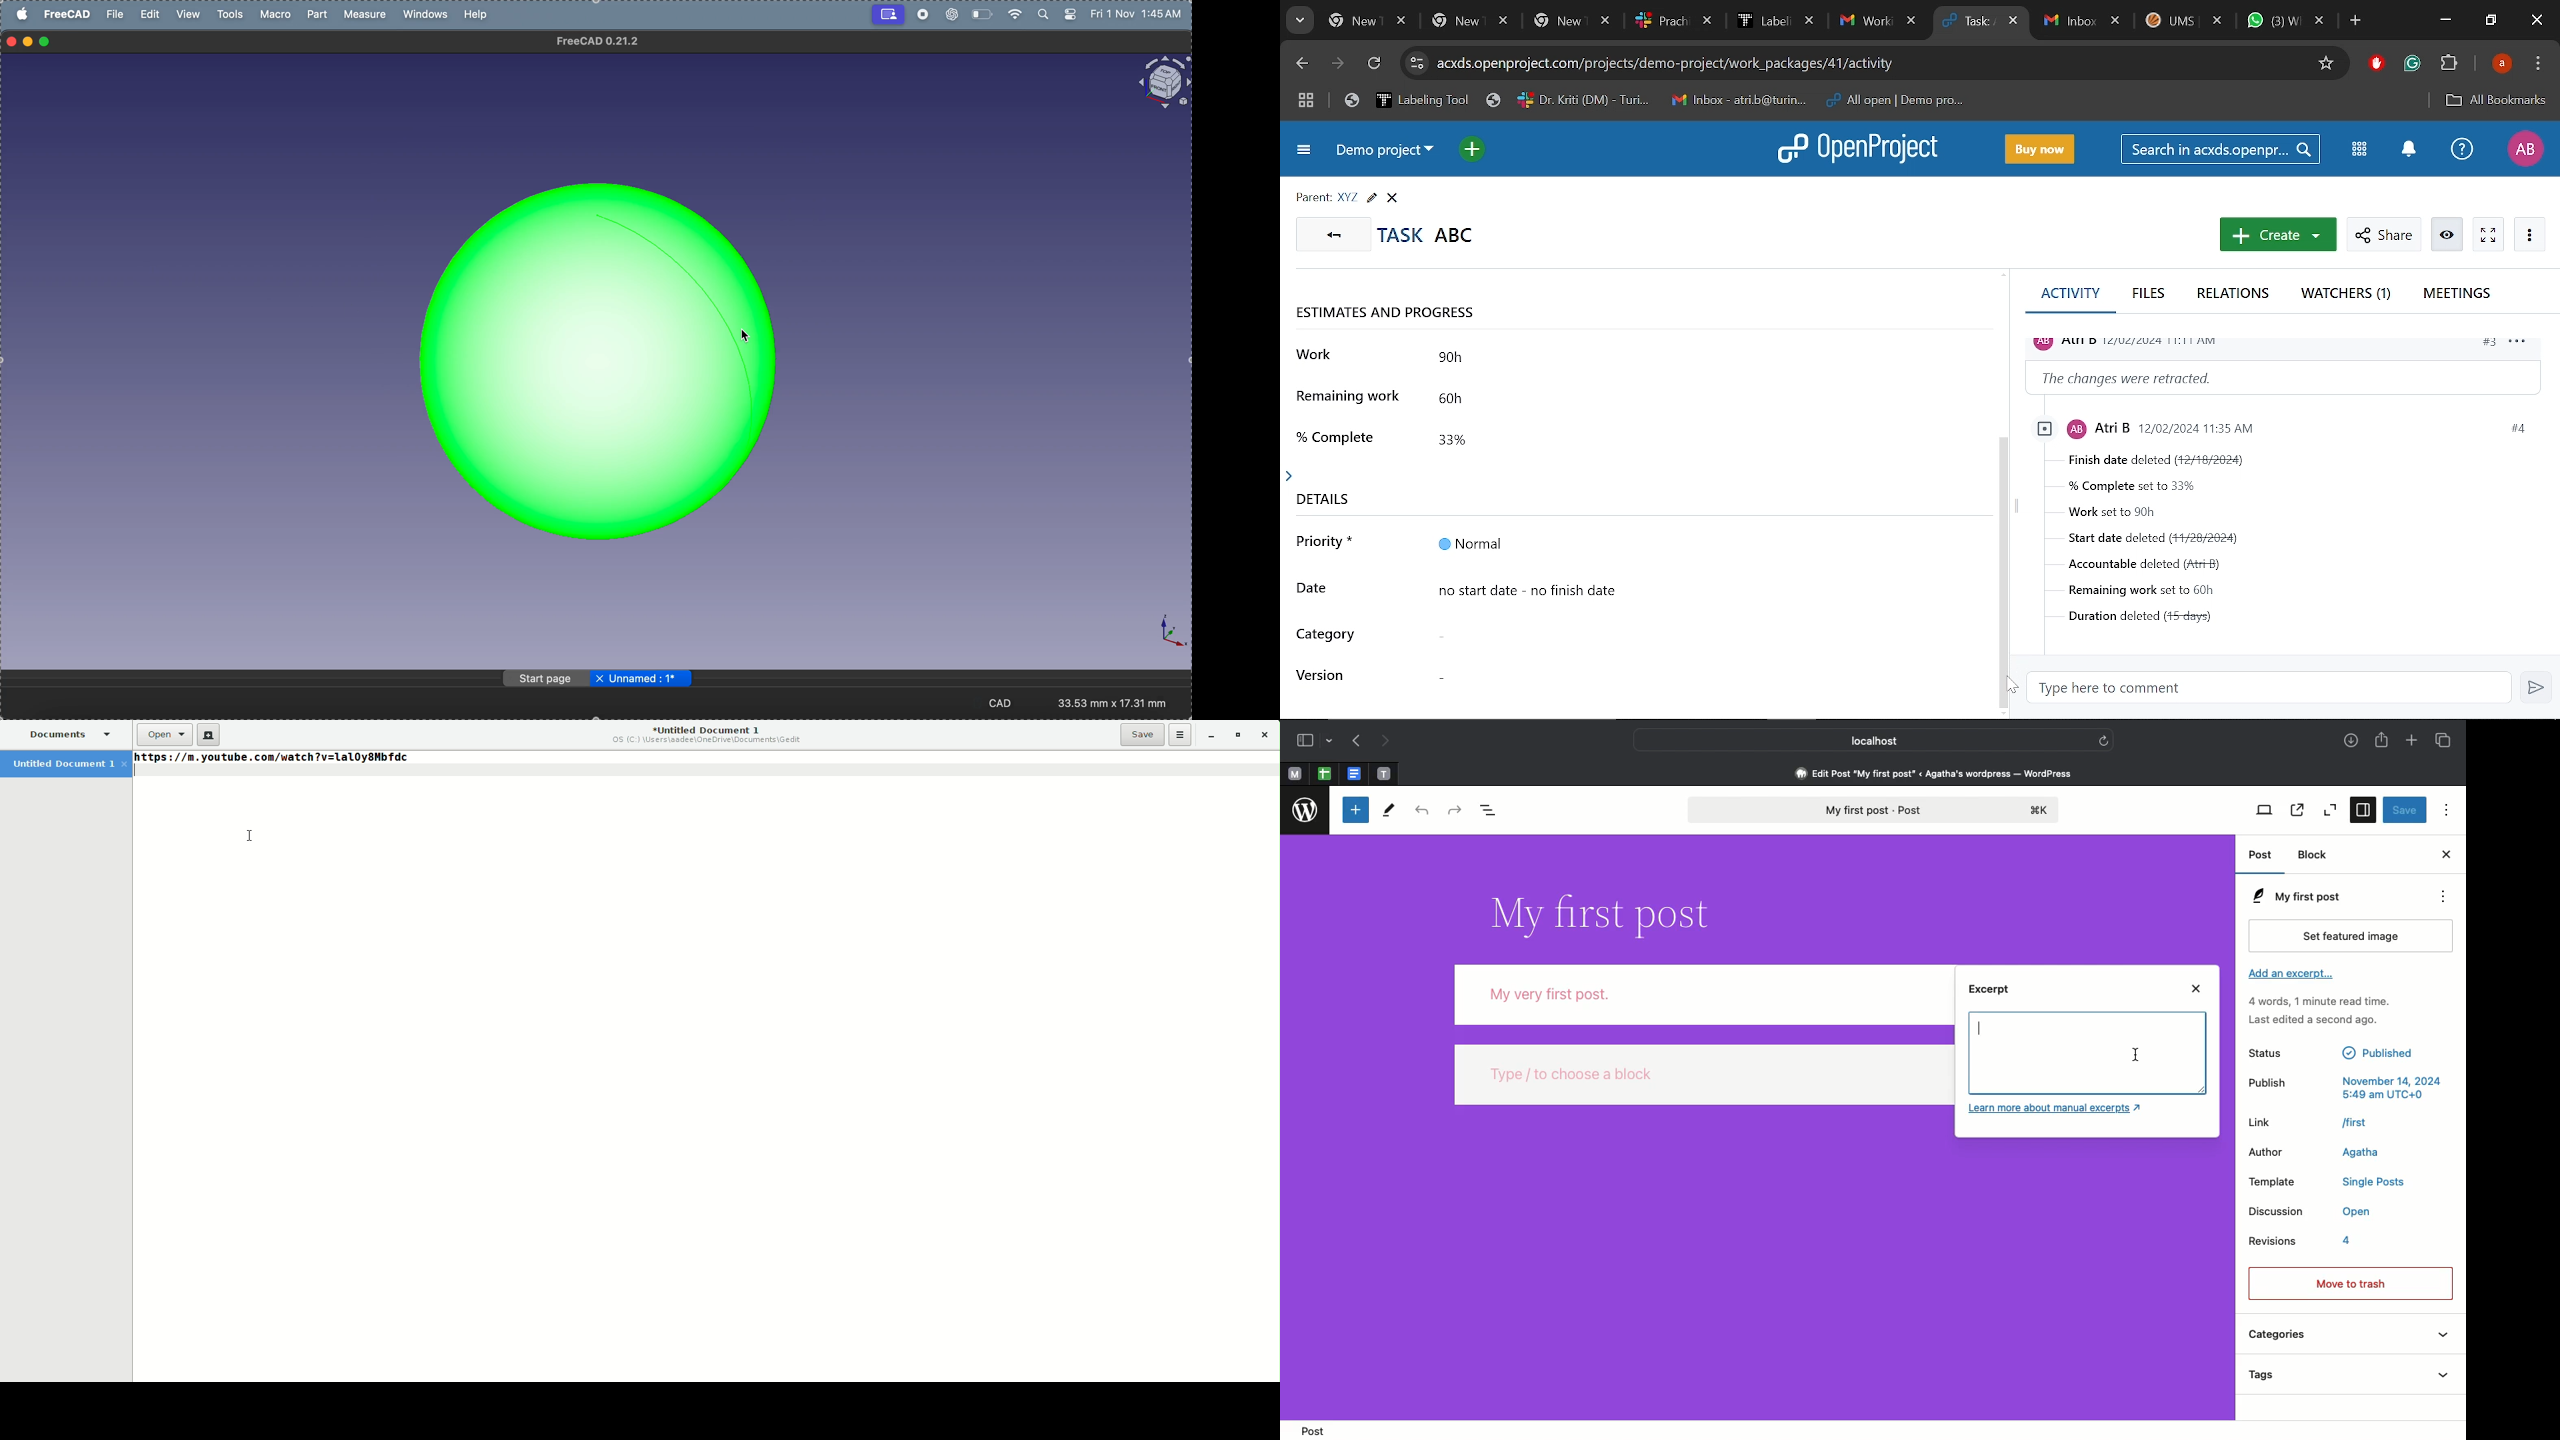 The width and height of the screenshot is (2576, 1456). I want to click on estimates and progress, so click(1397, 314).